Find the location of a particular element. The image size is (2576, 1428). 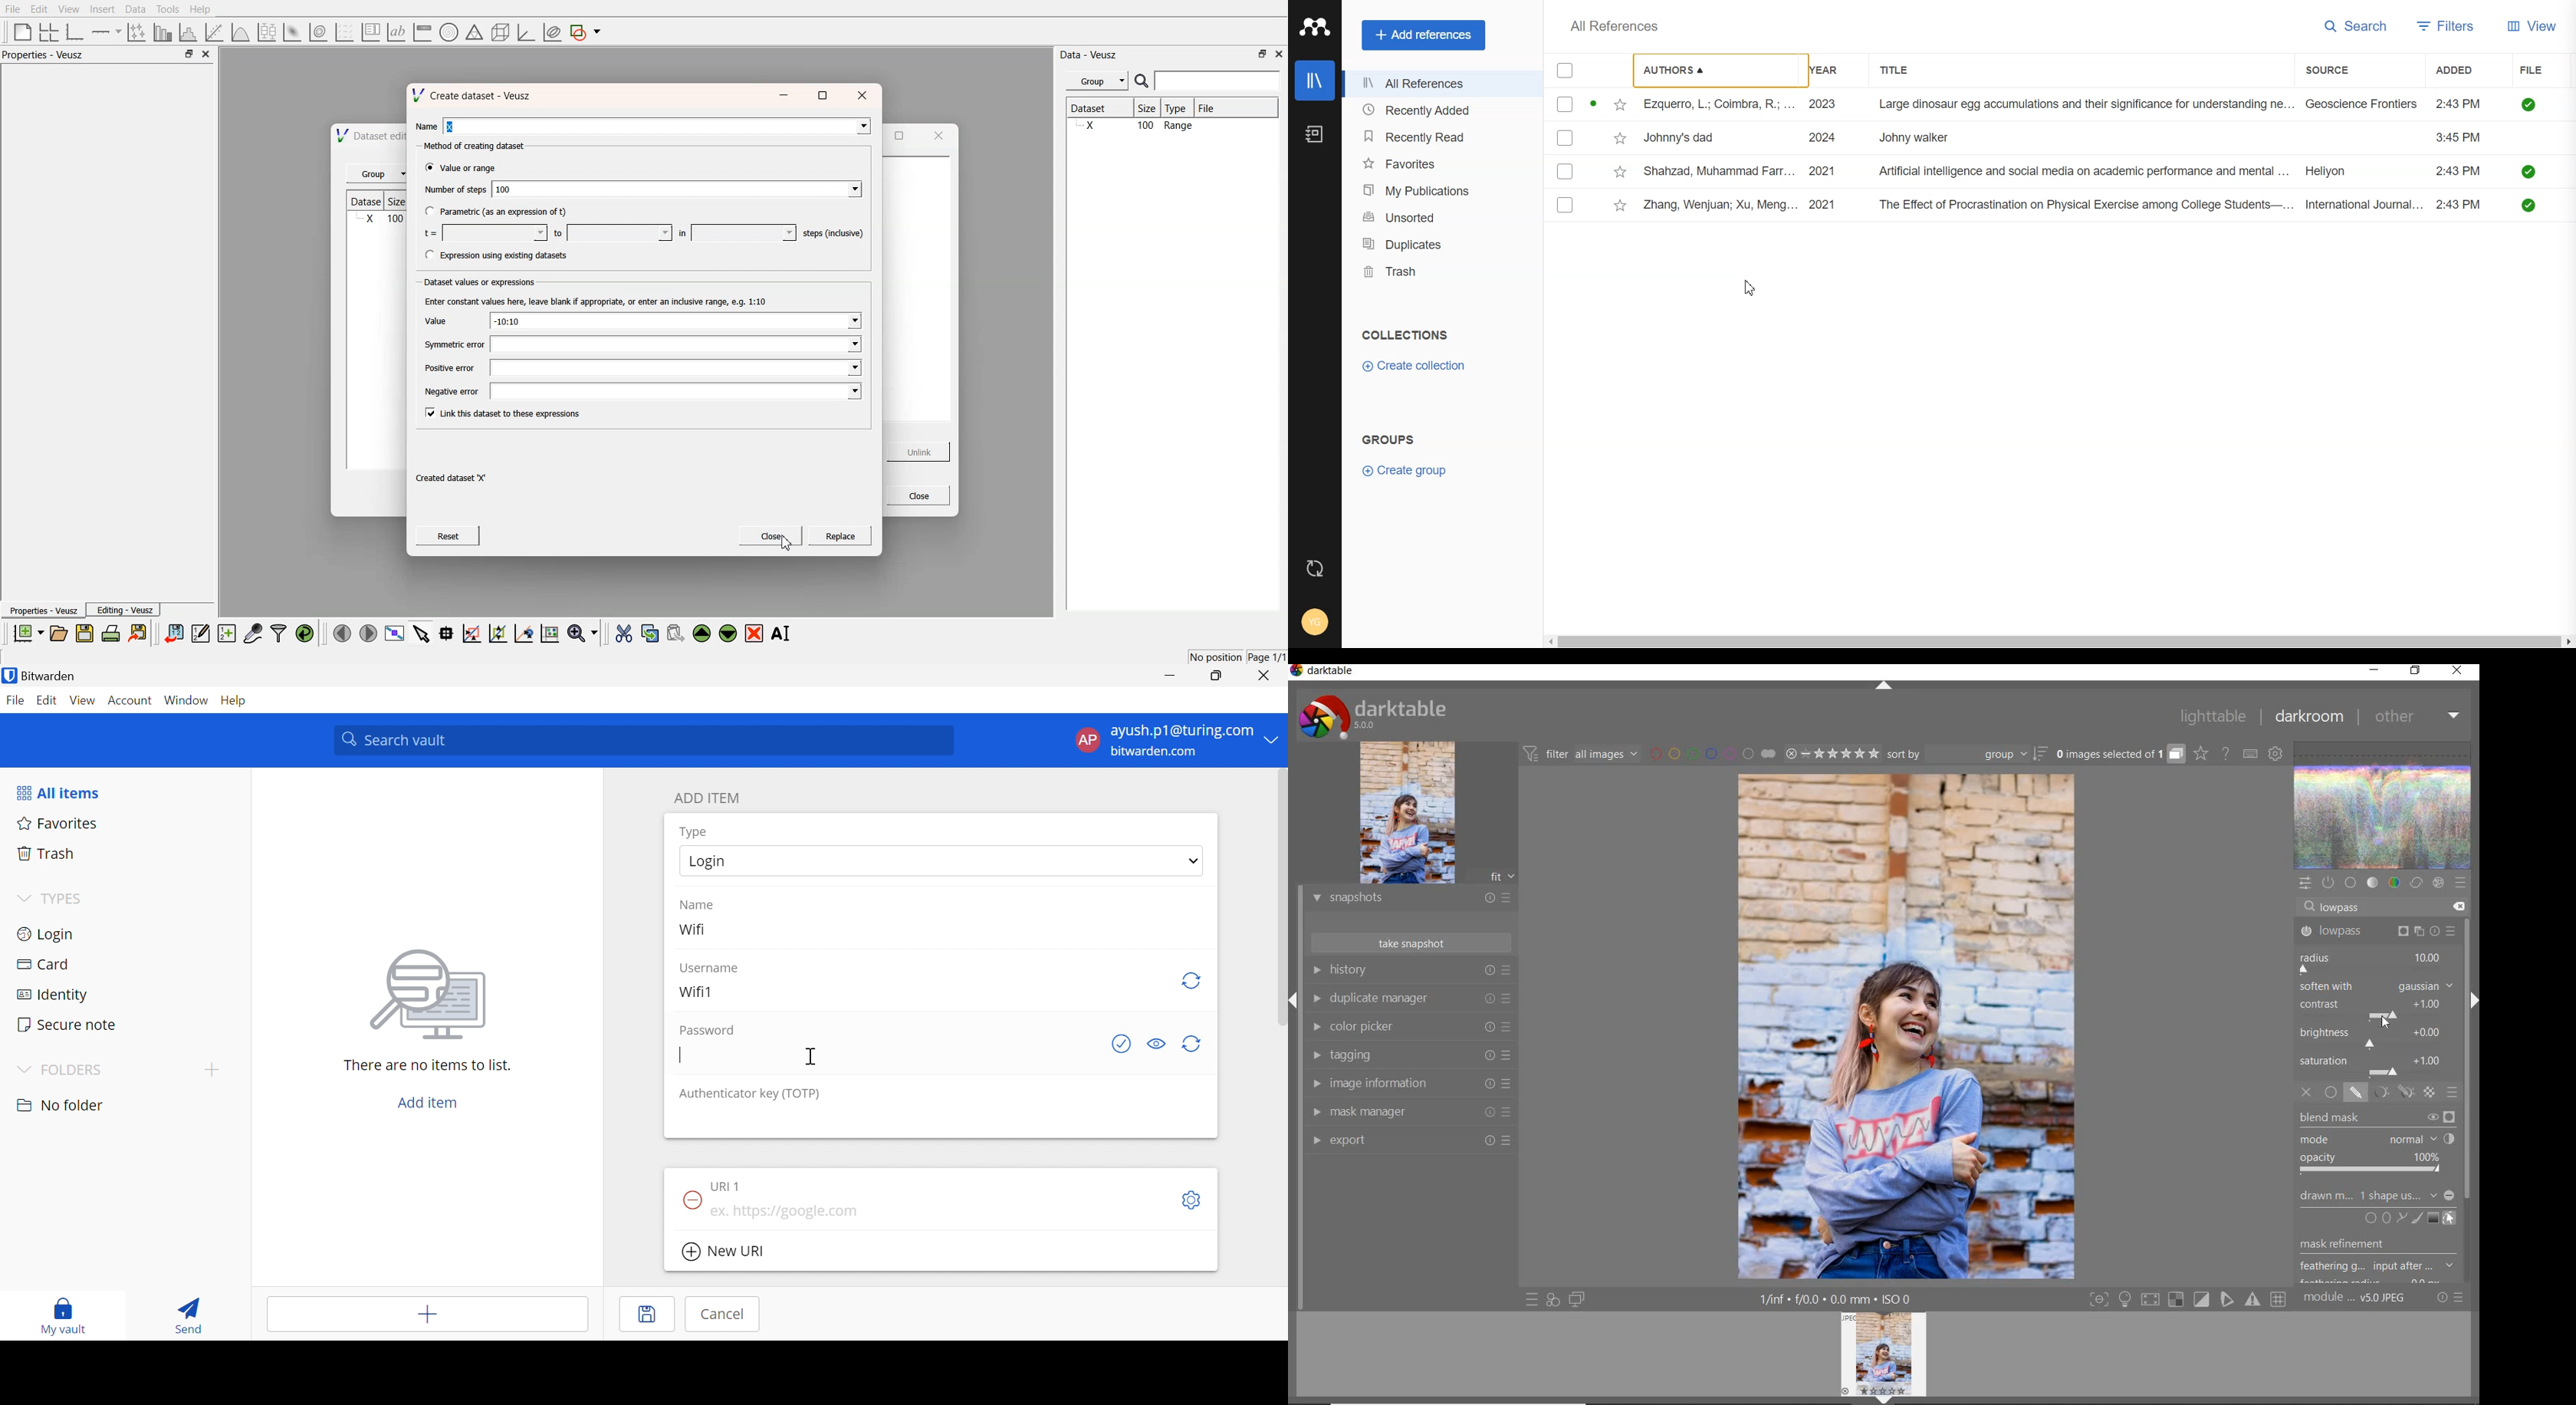

Text is located at coordinates (1388, 440).